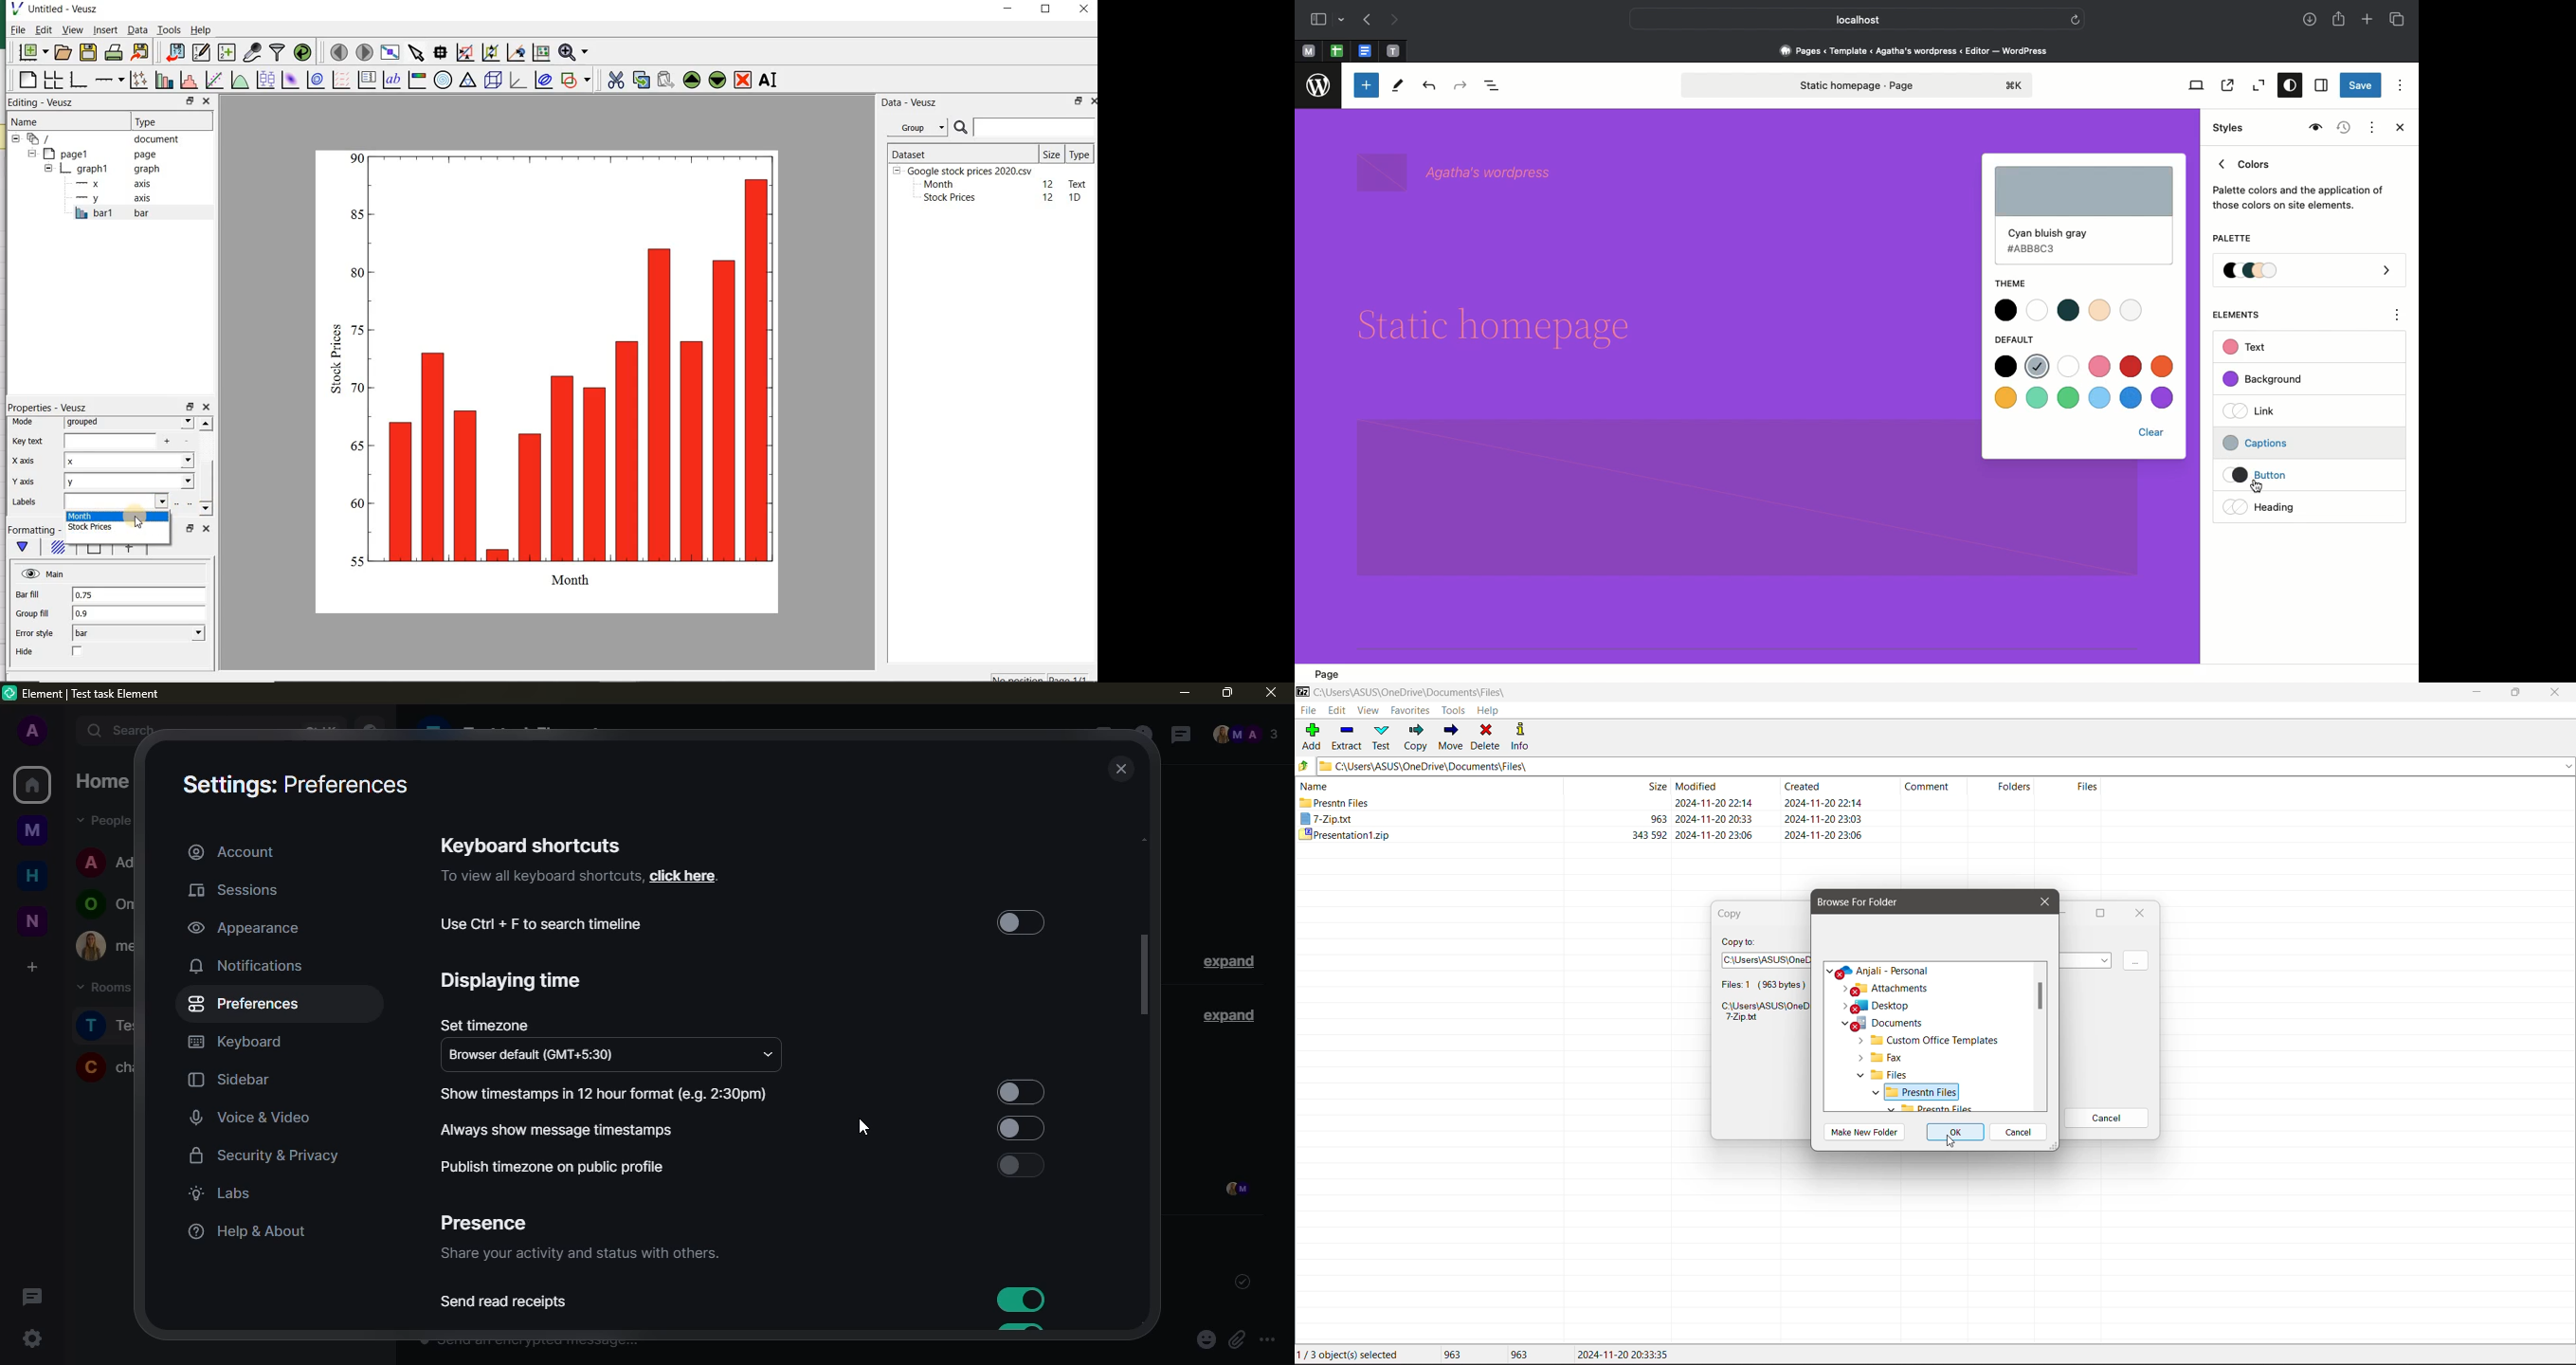  What do you see at coordinates (1327, 819) in the screenshot?
I see `7.zip.txt` at bounding box center [1327, 819].